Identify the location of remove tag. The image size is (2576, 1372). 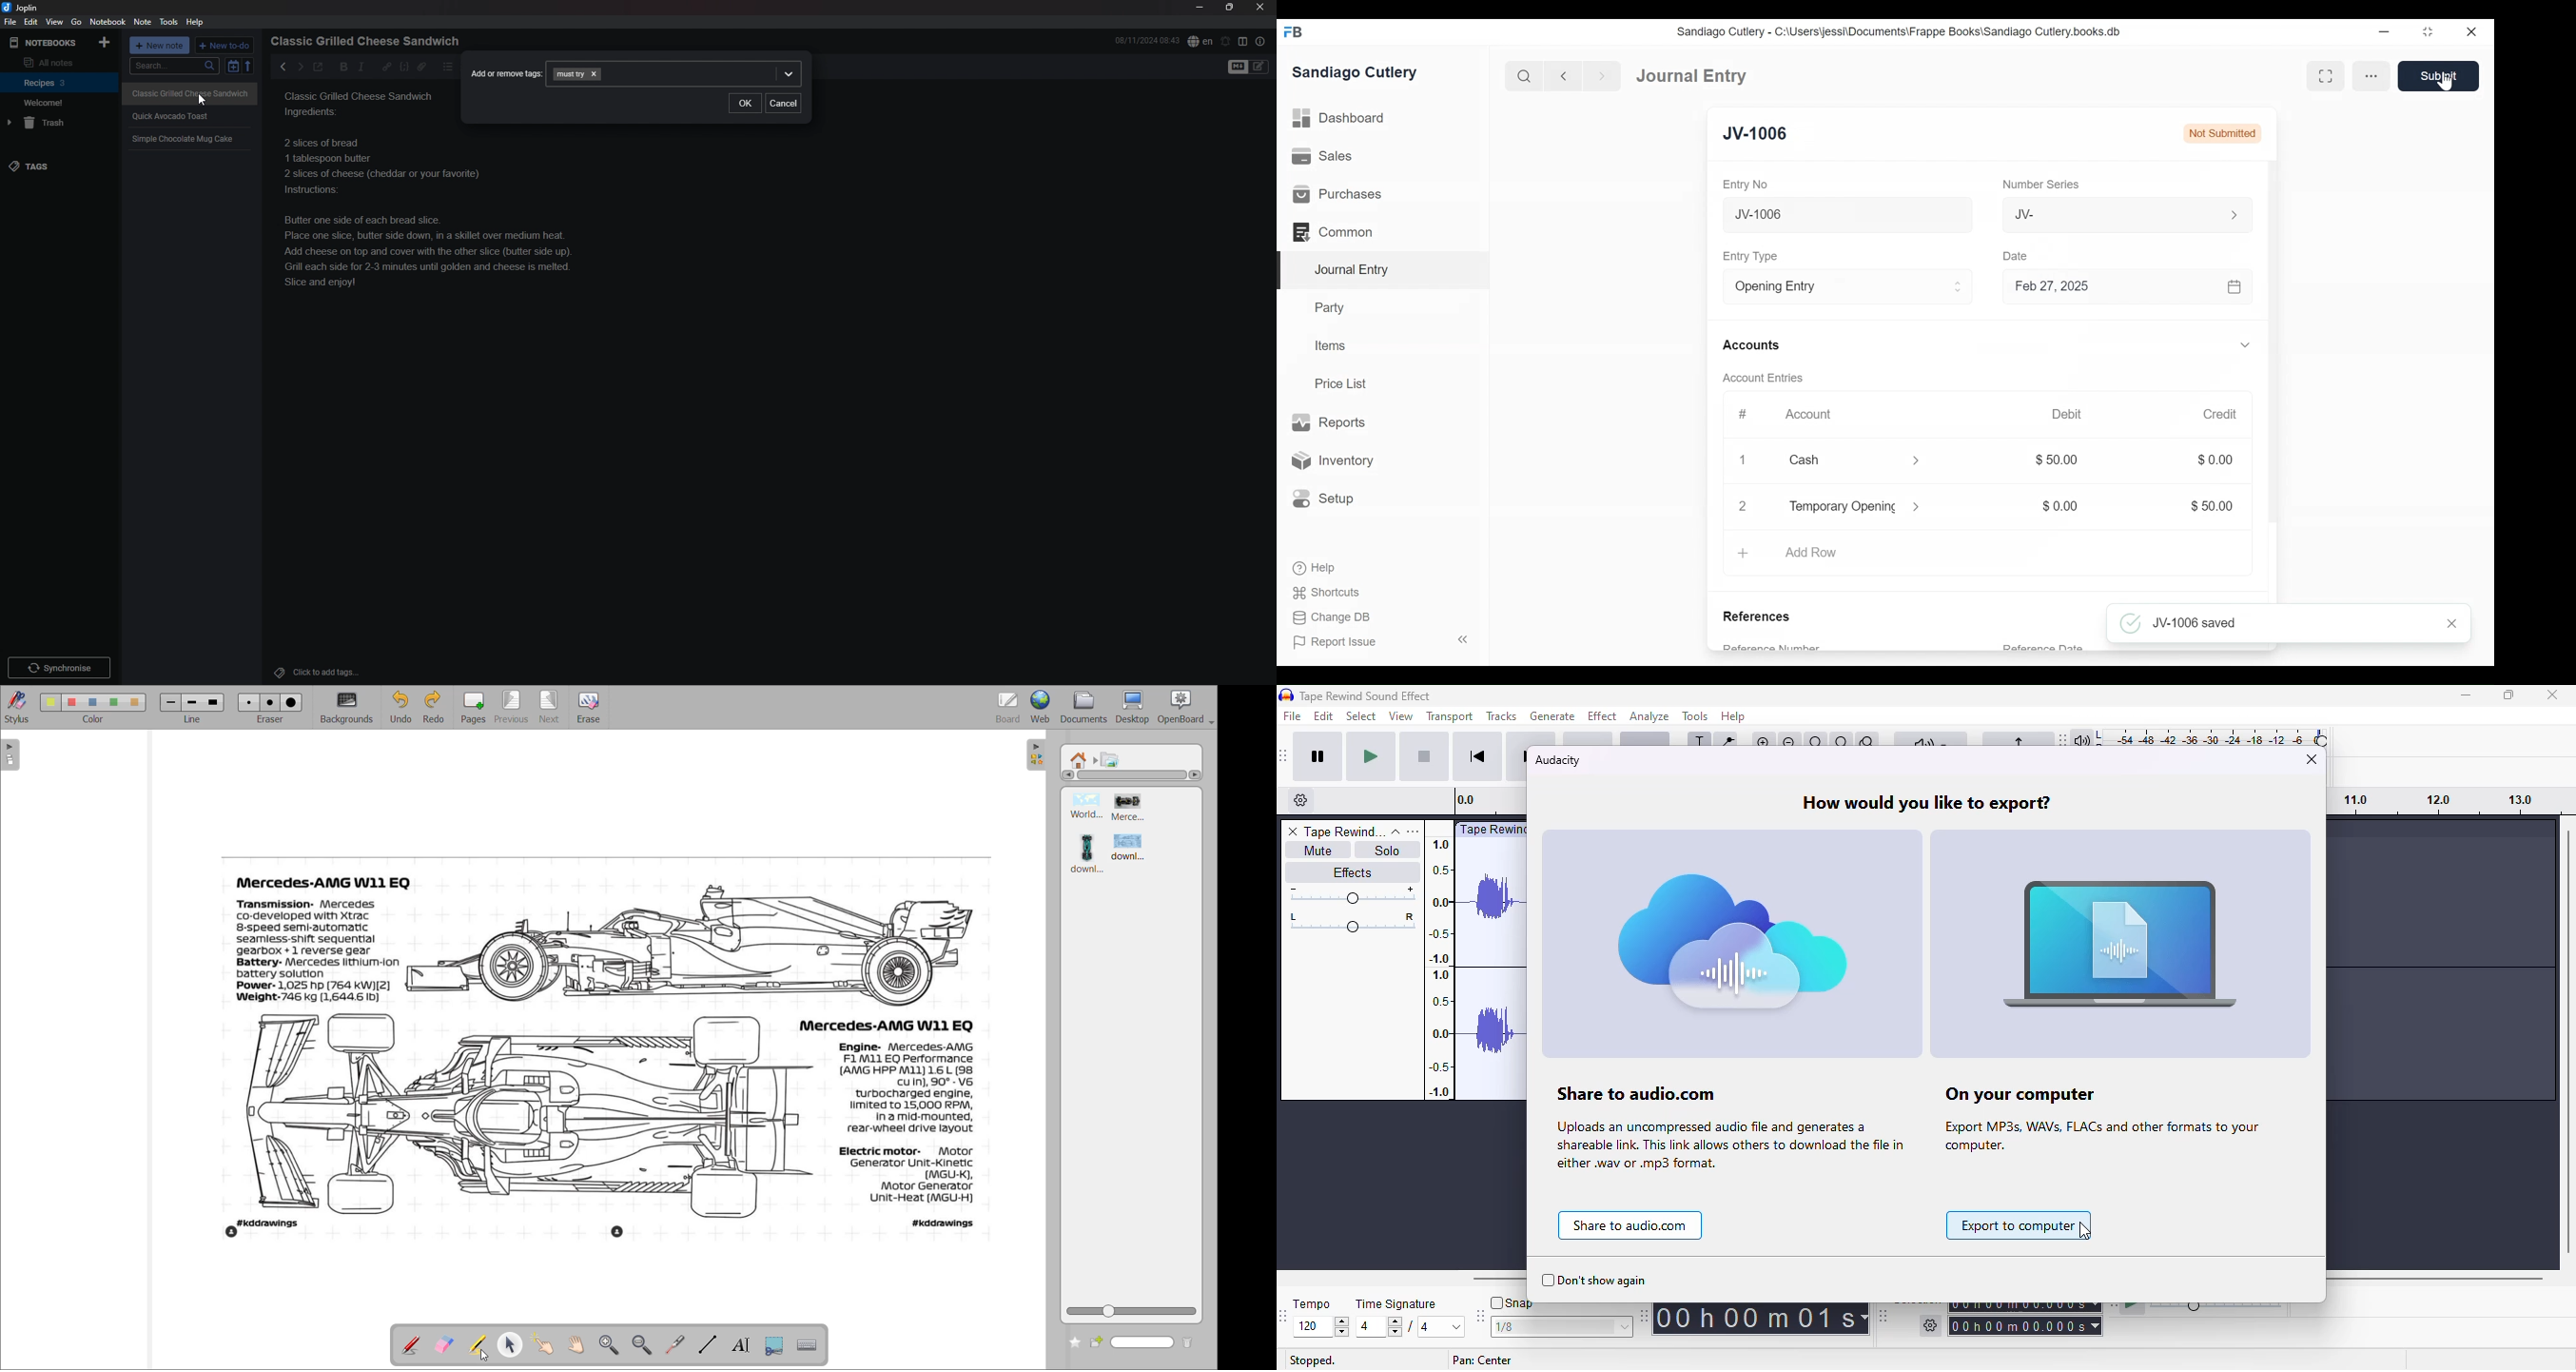
(596, 74).